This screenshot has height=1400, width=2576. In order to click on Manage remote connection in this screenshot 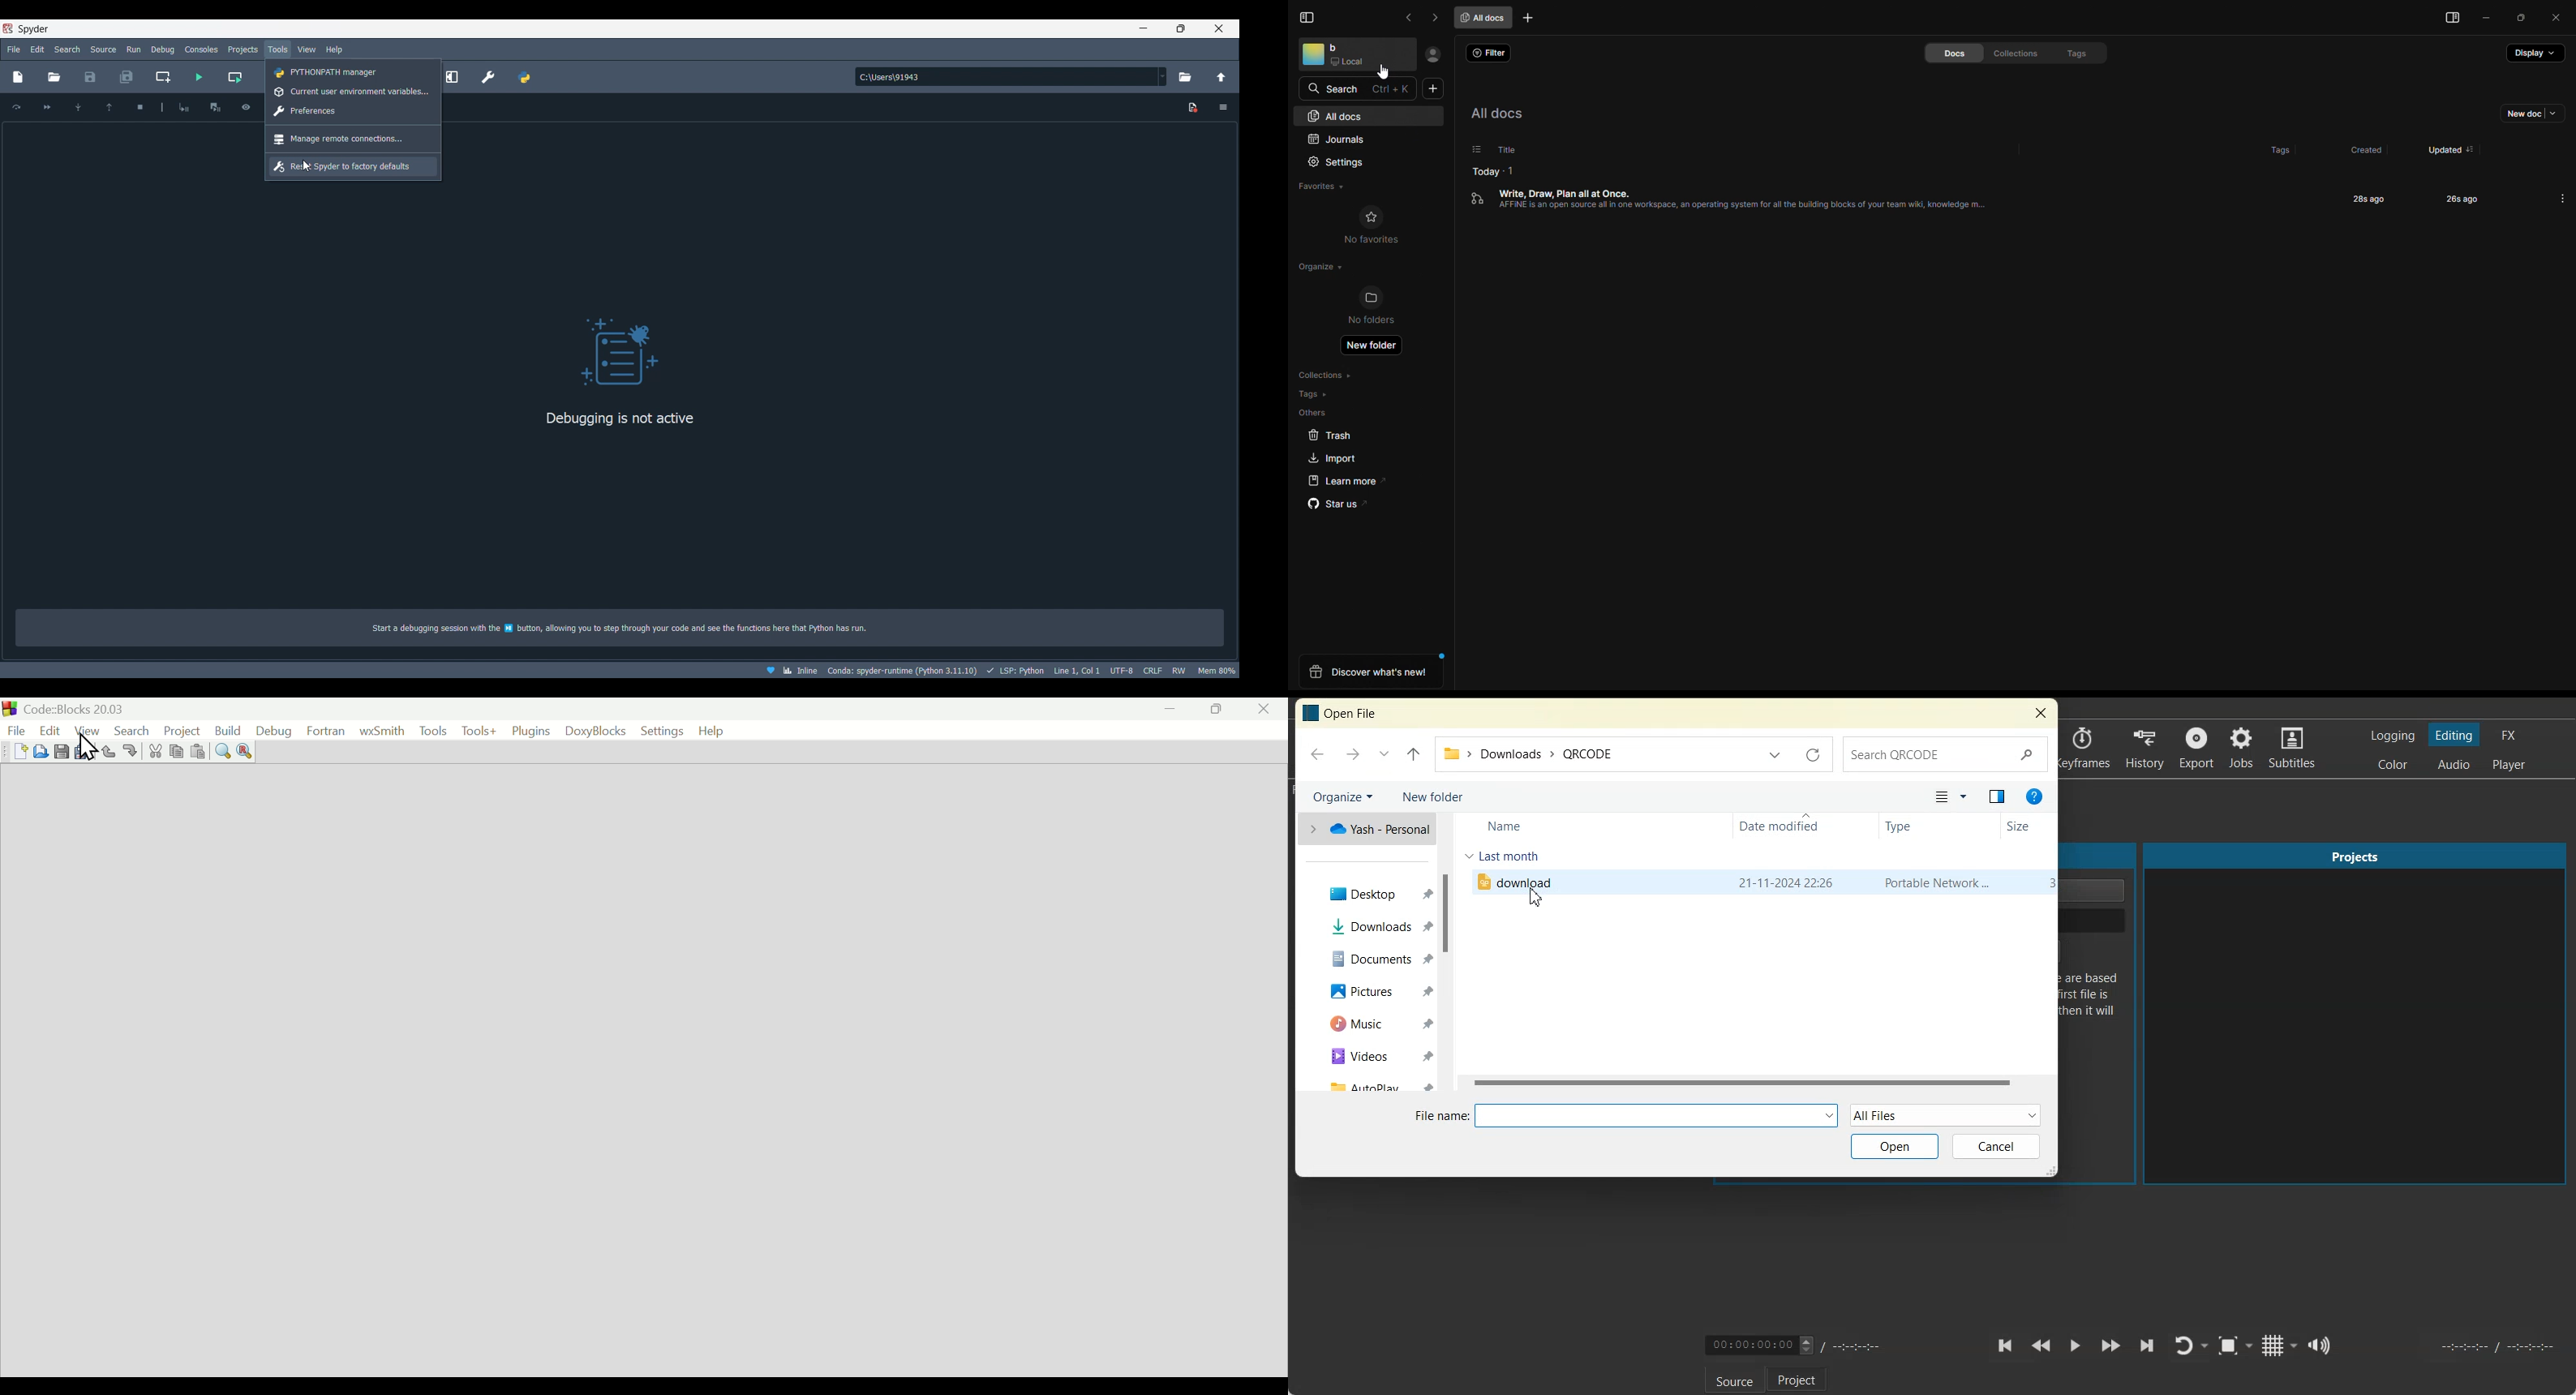, I will do `click(353, 140)`.